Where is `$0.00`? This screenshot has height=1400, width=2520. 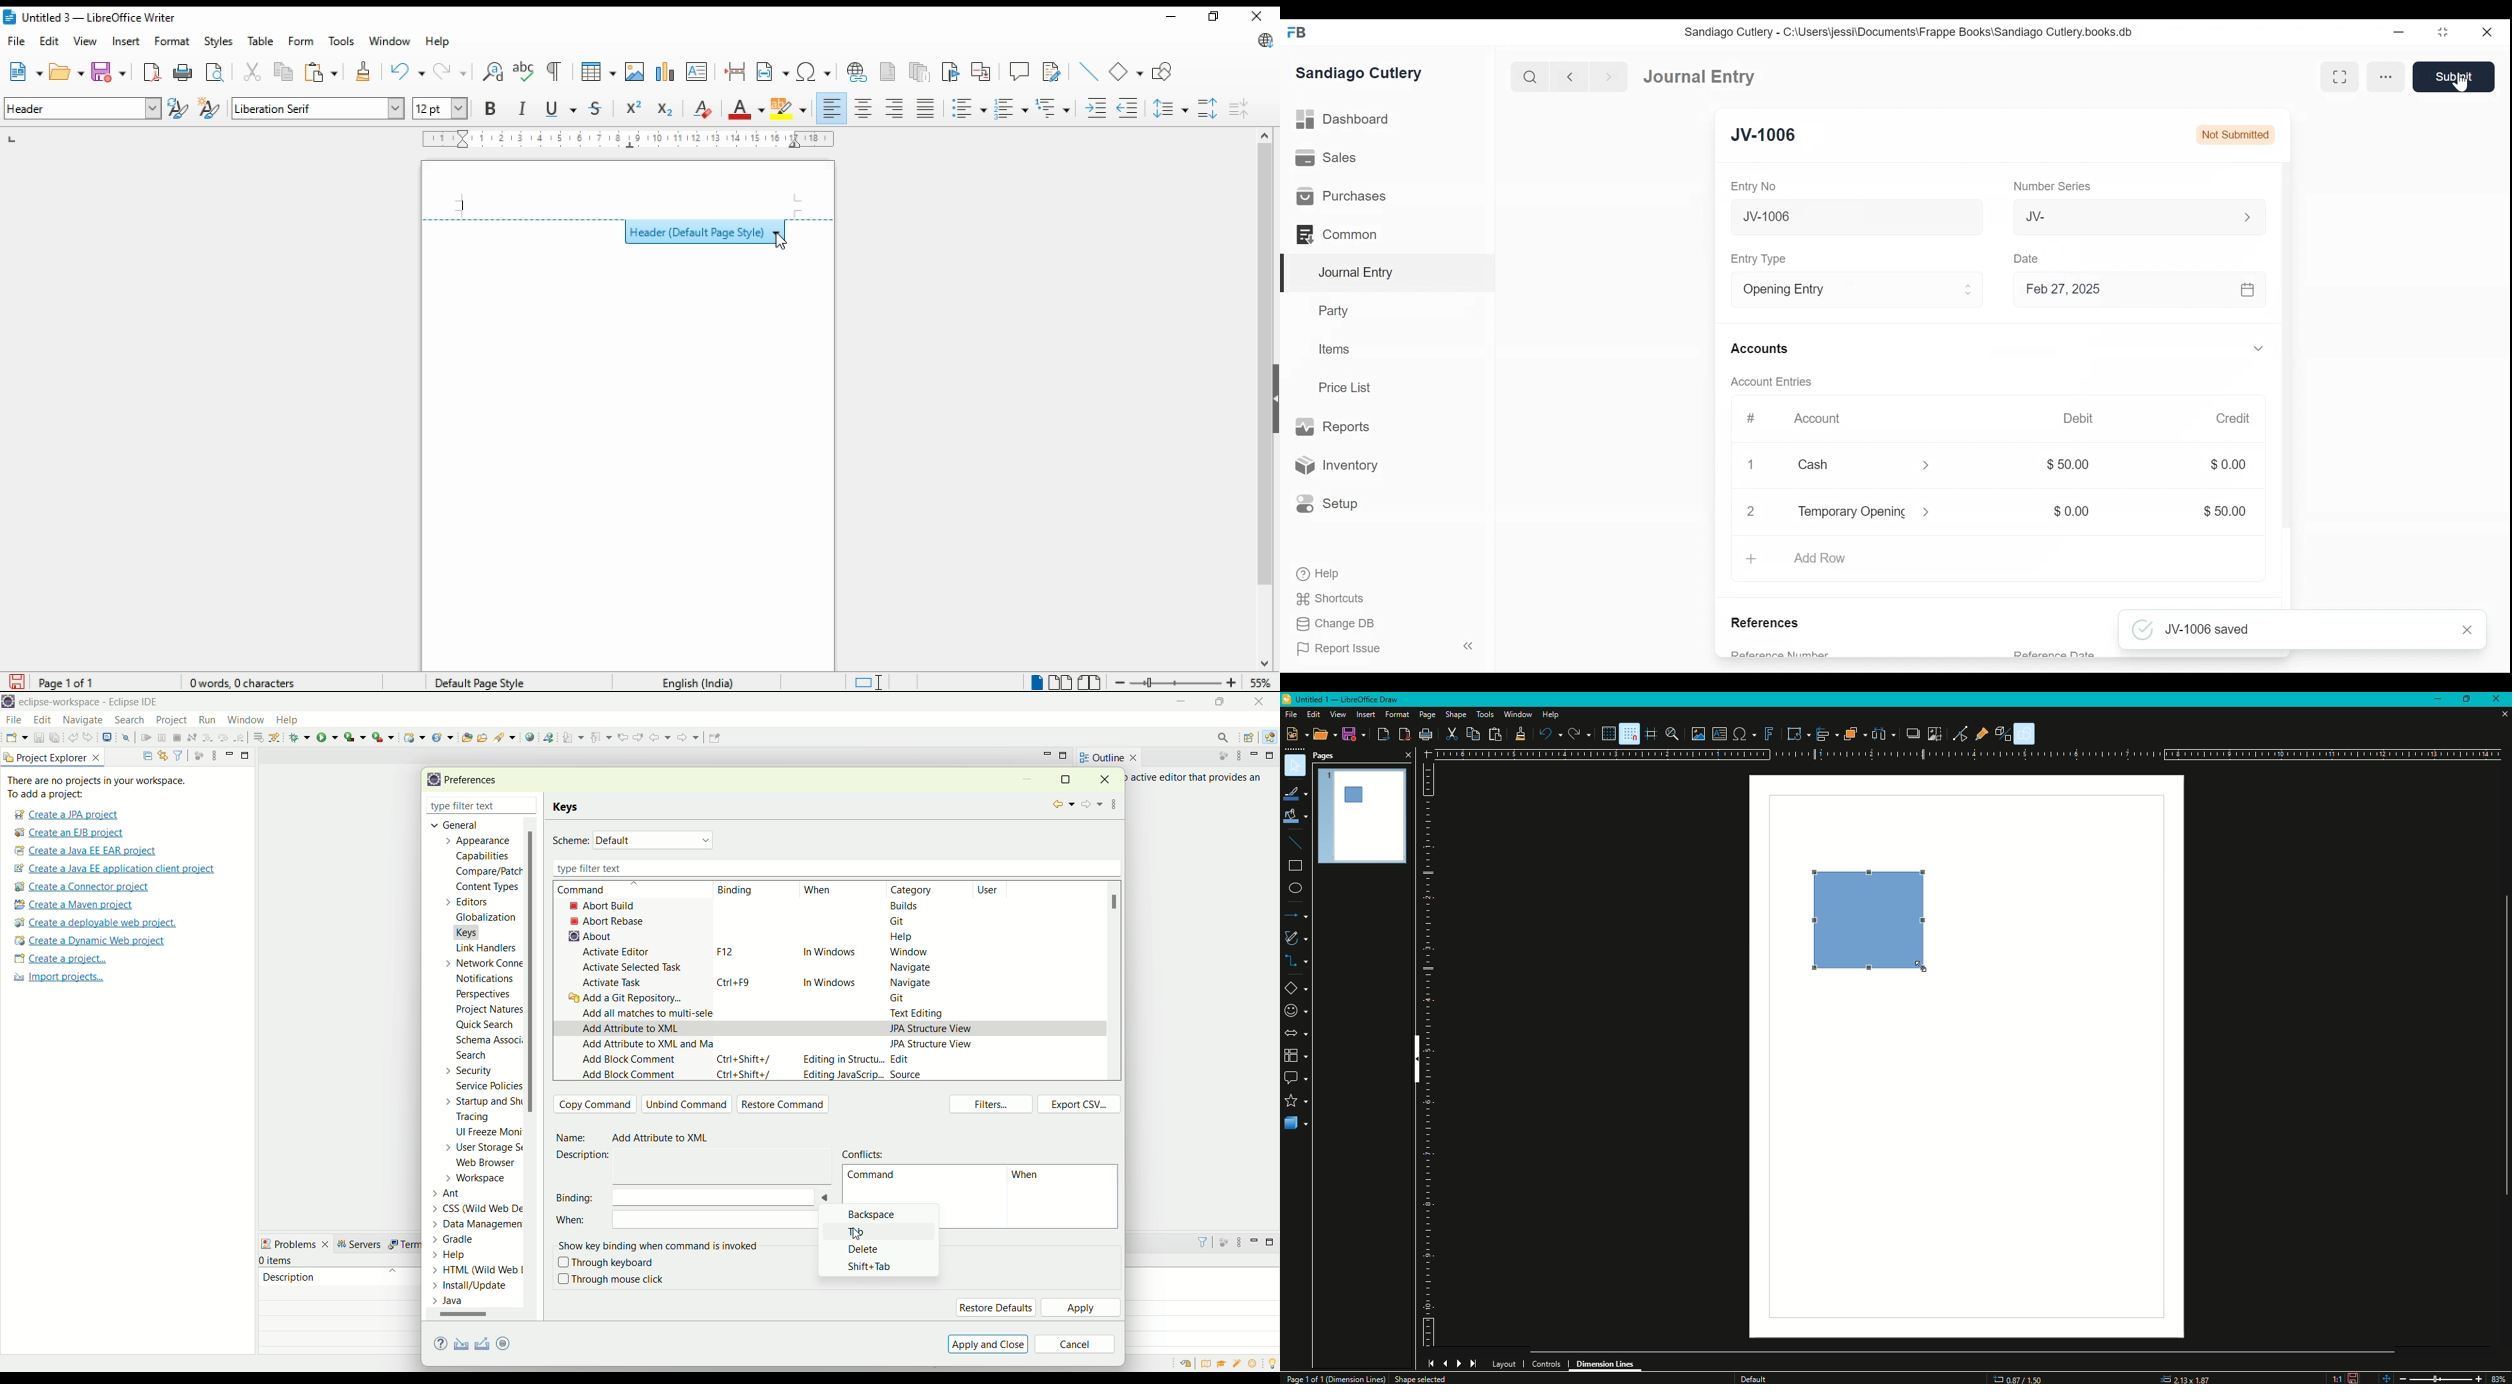 $0.00 is located at coordinates (2228, 465).